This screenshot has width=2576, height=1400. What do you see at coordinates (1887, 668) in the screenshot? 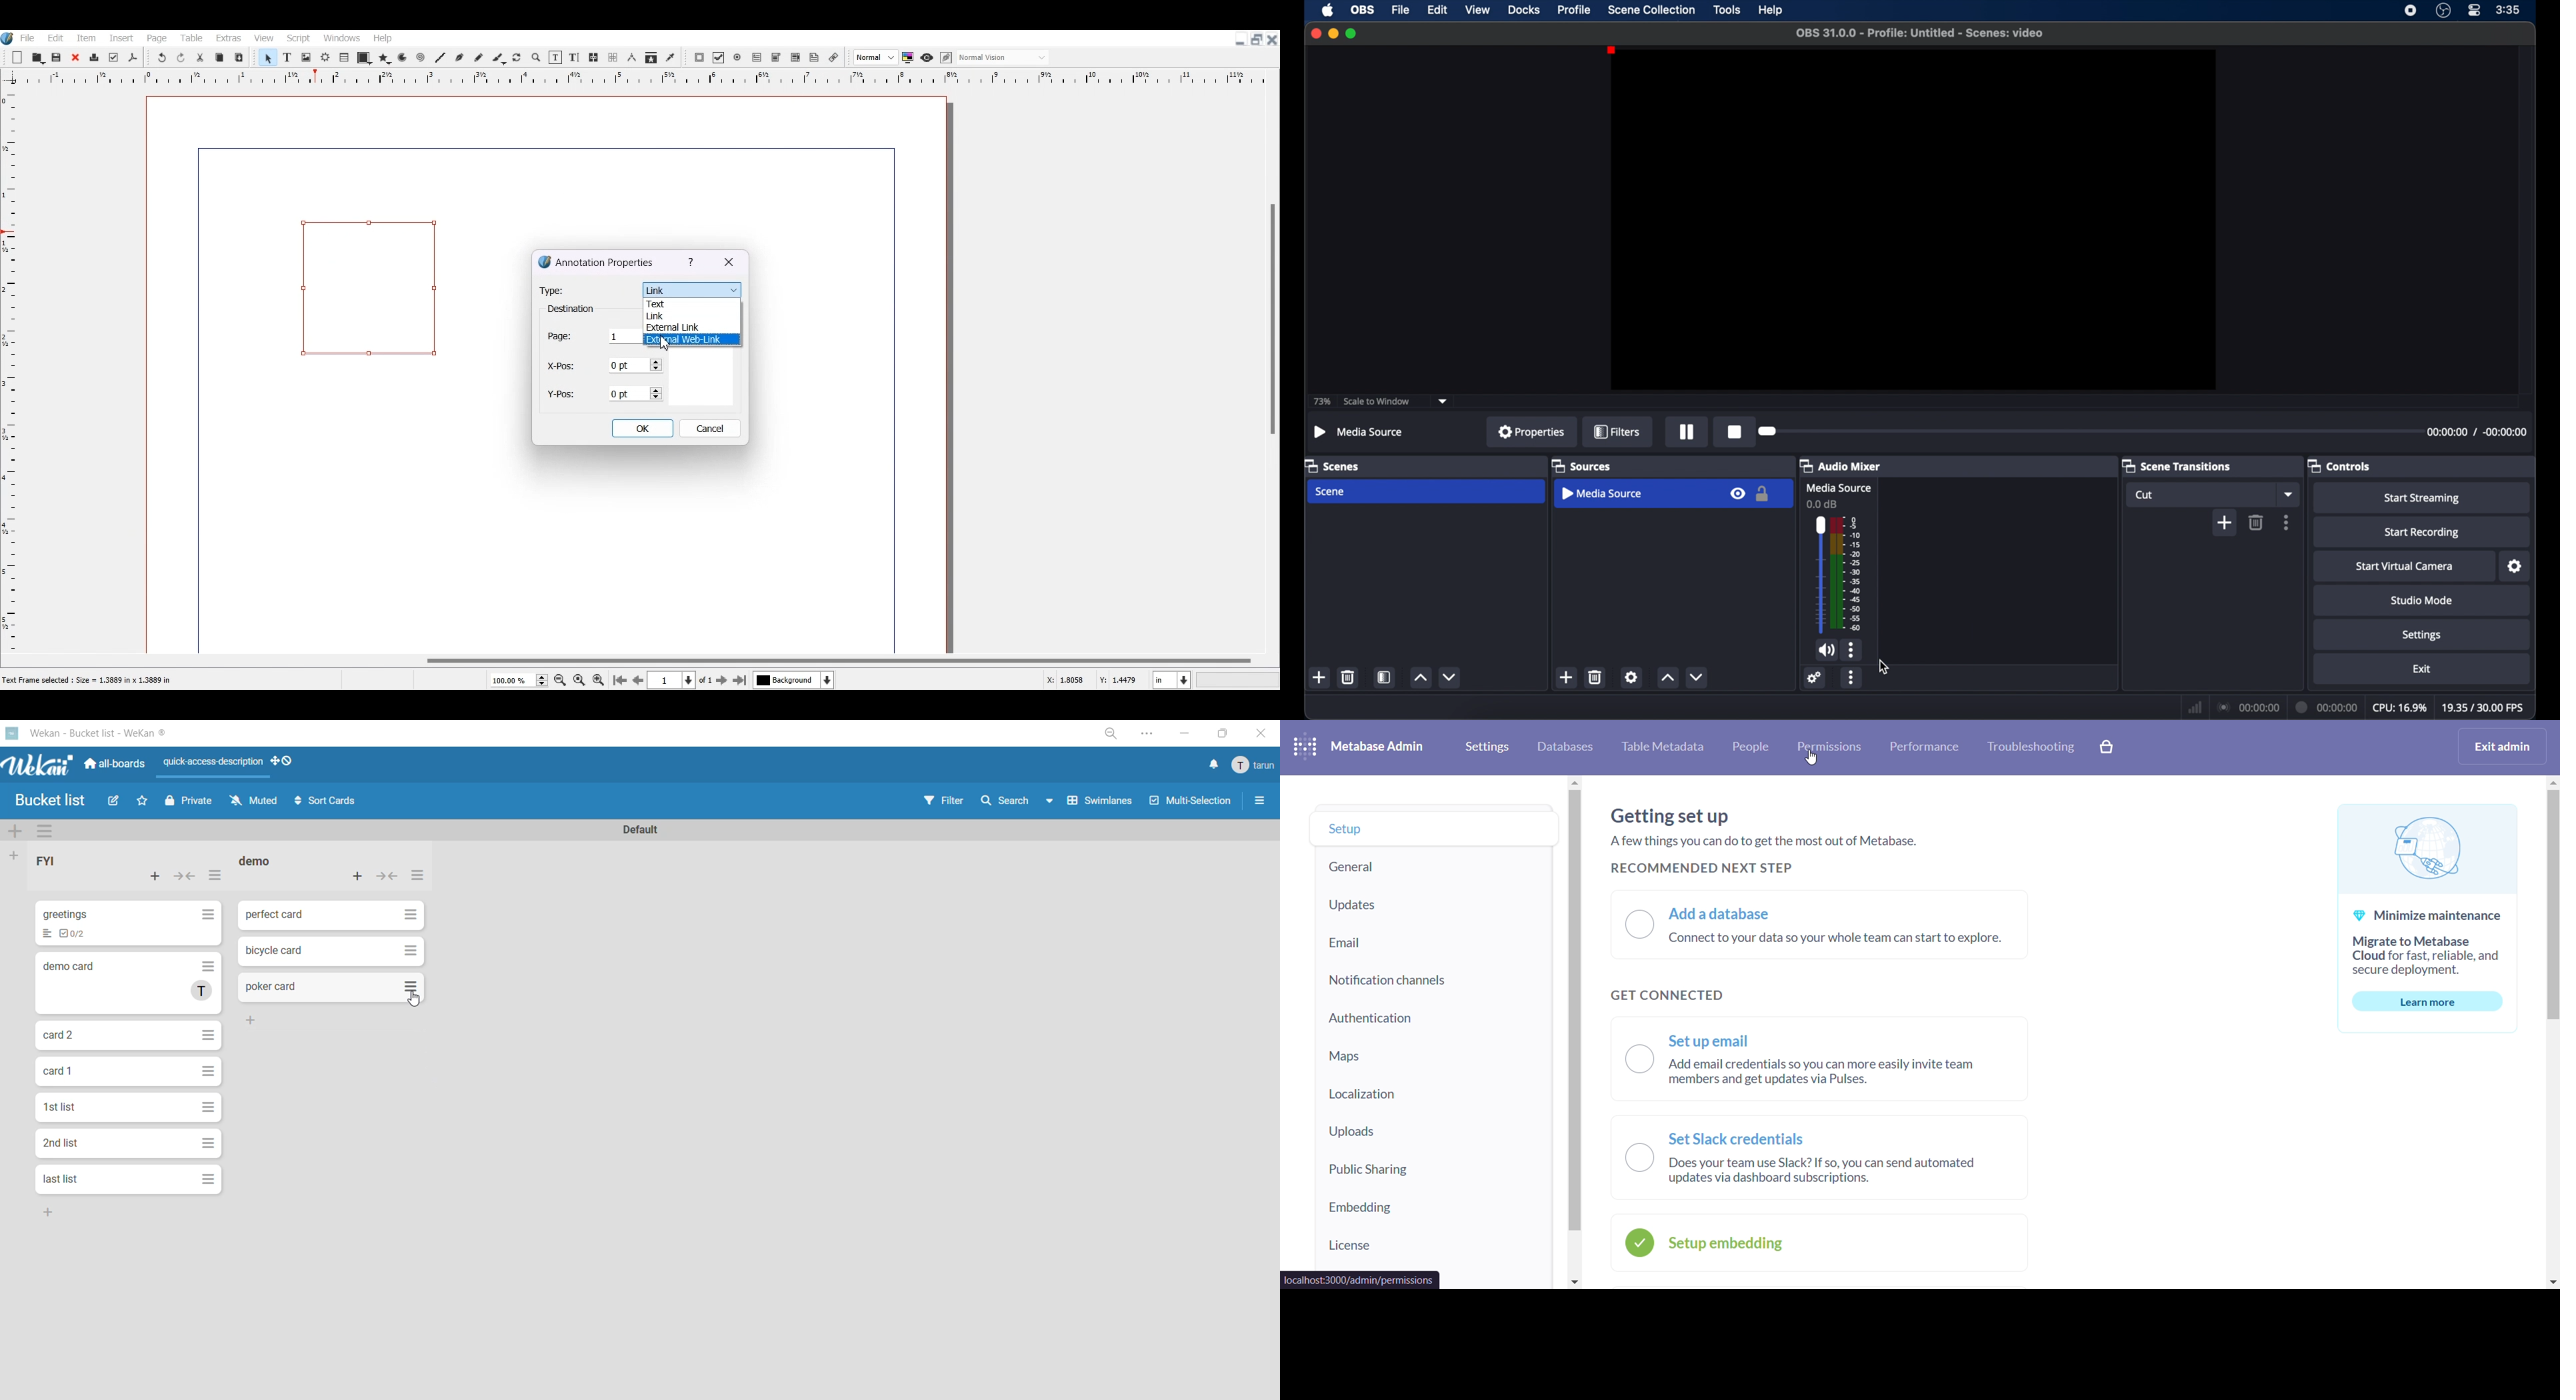
I see `Cursor` at bounding box center [1887, 668].